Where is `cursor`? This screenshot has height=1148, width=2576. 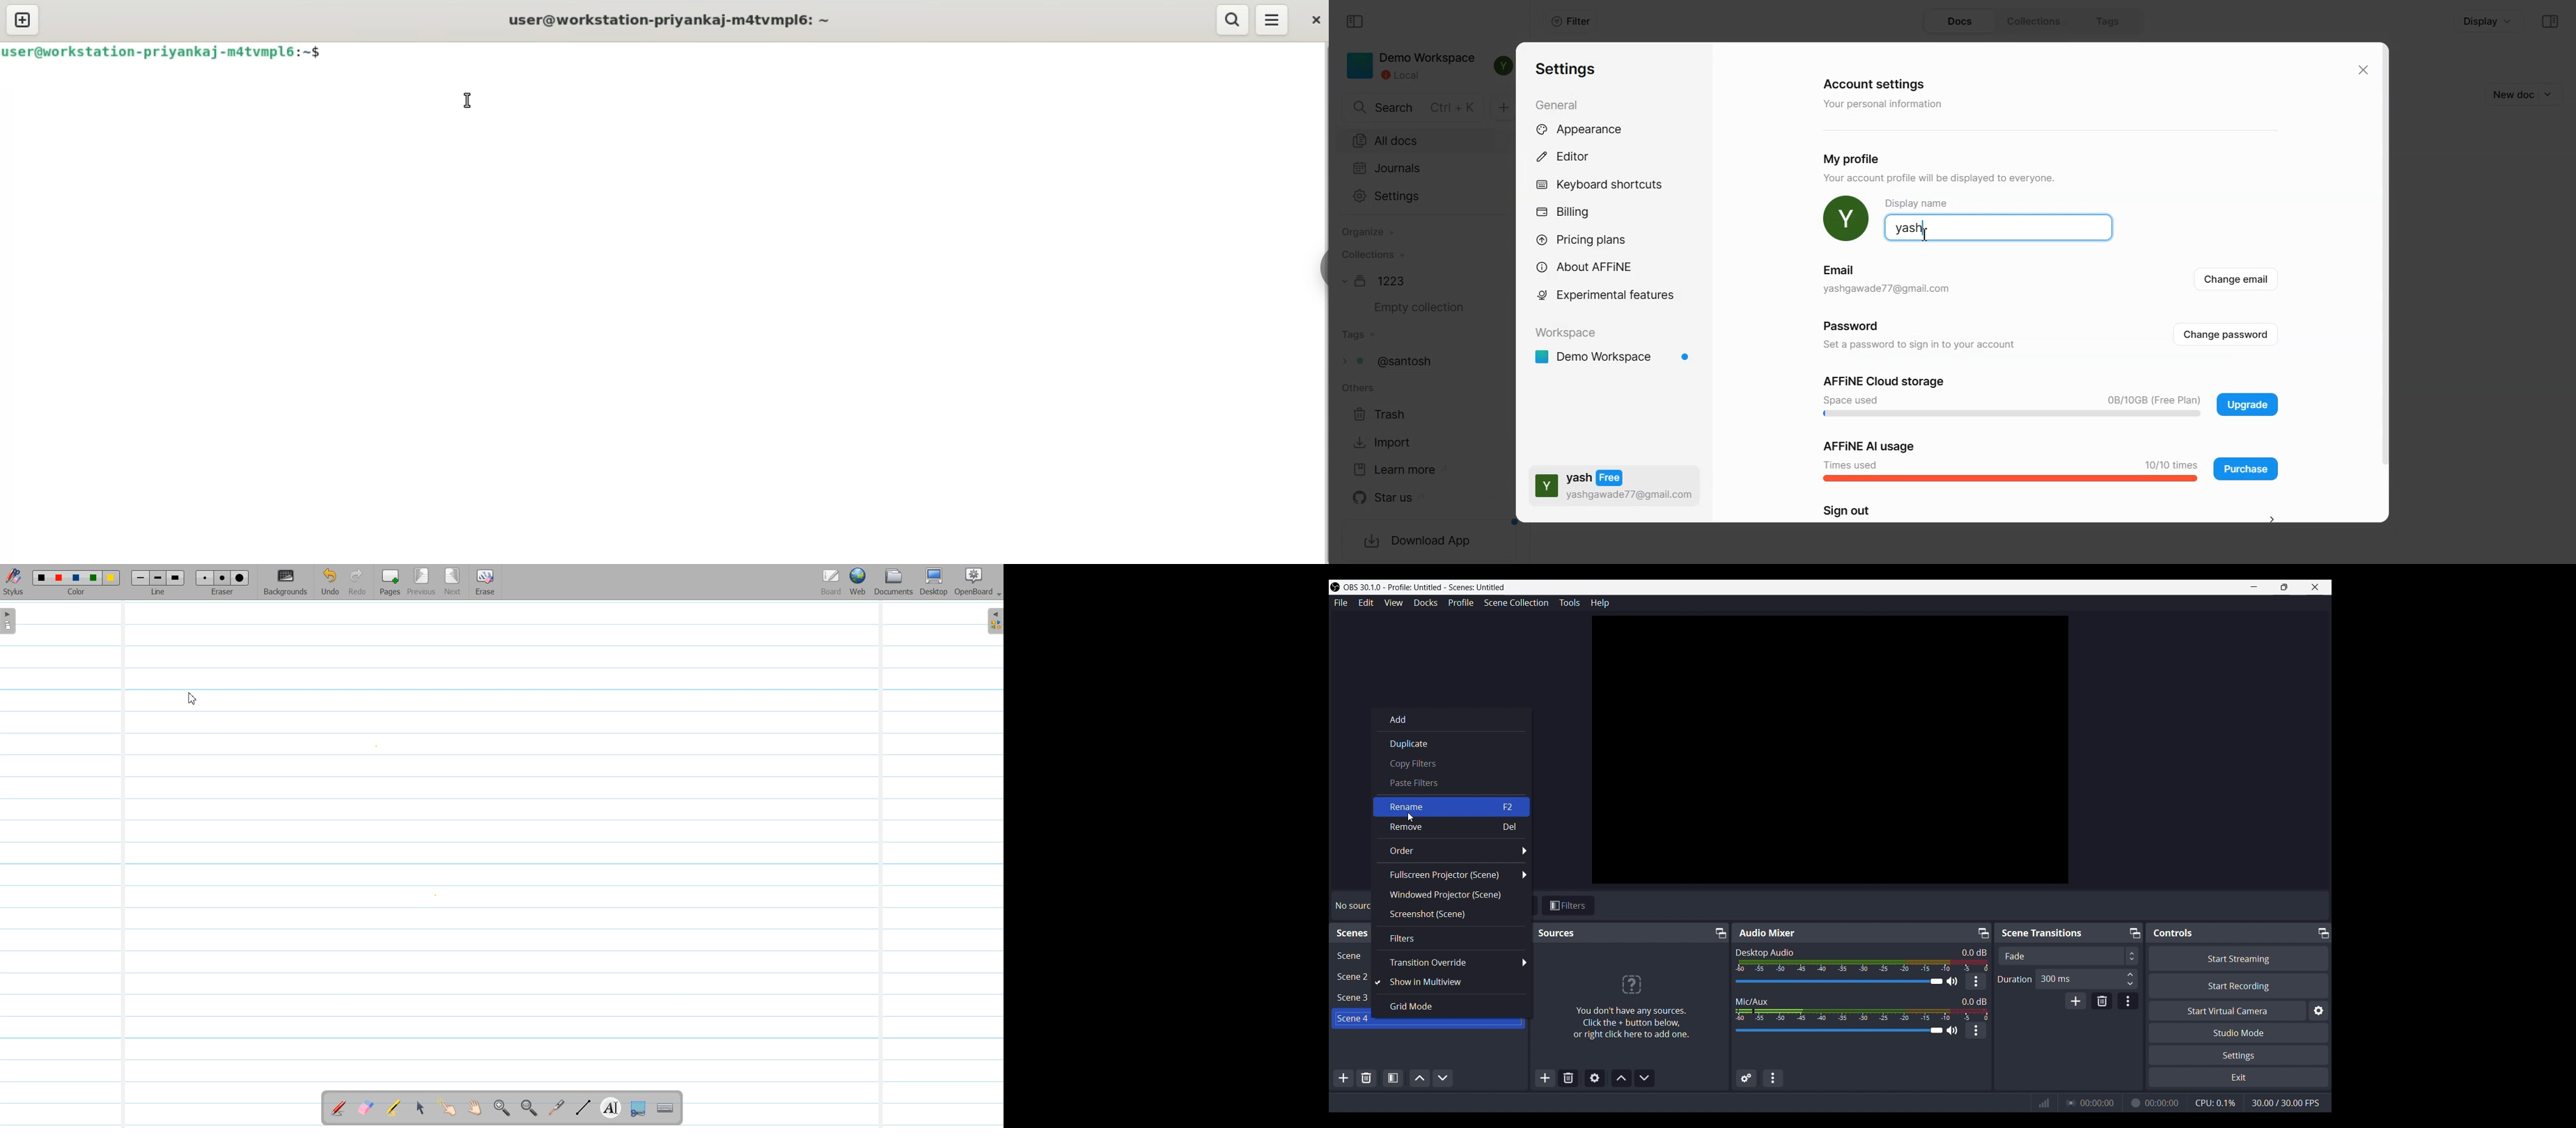
cursor is located at coordinates (471, 100).